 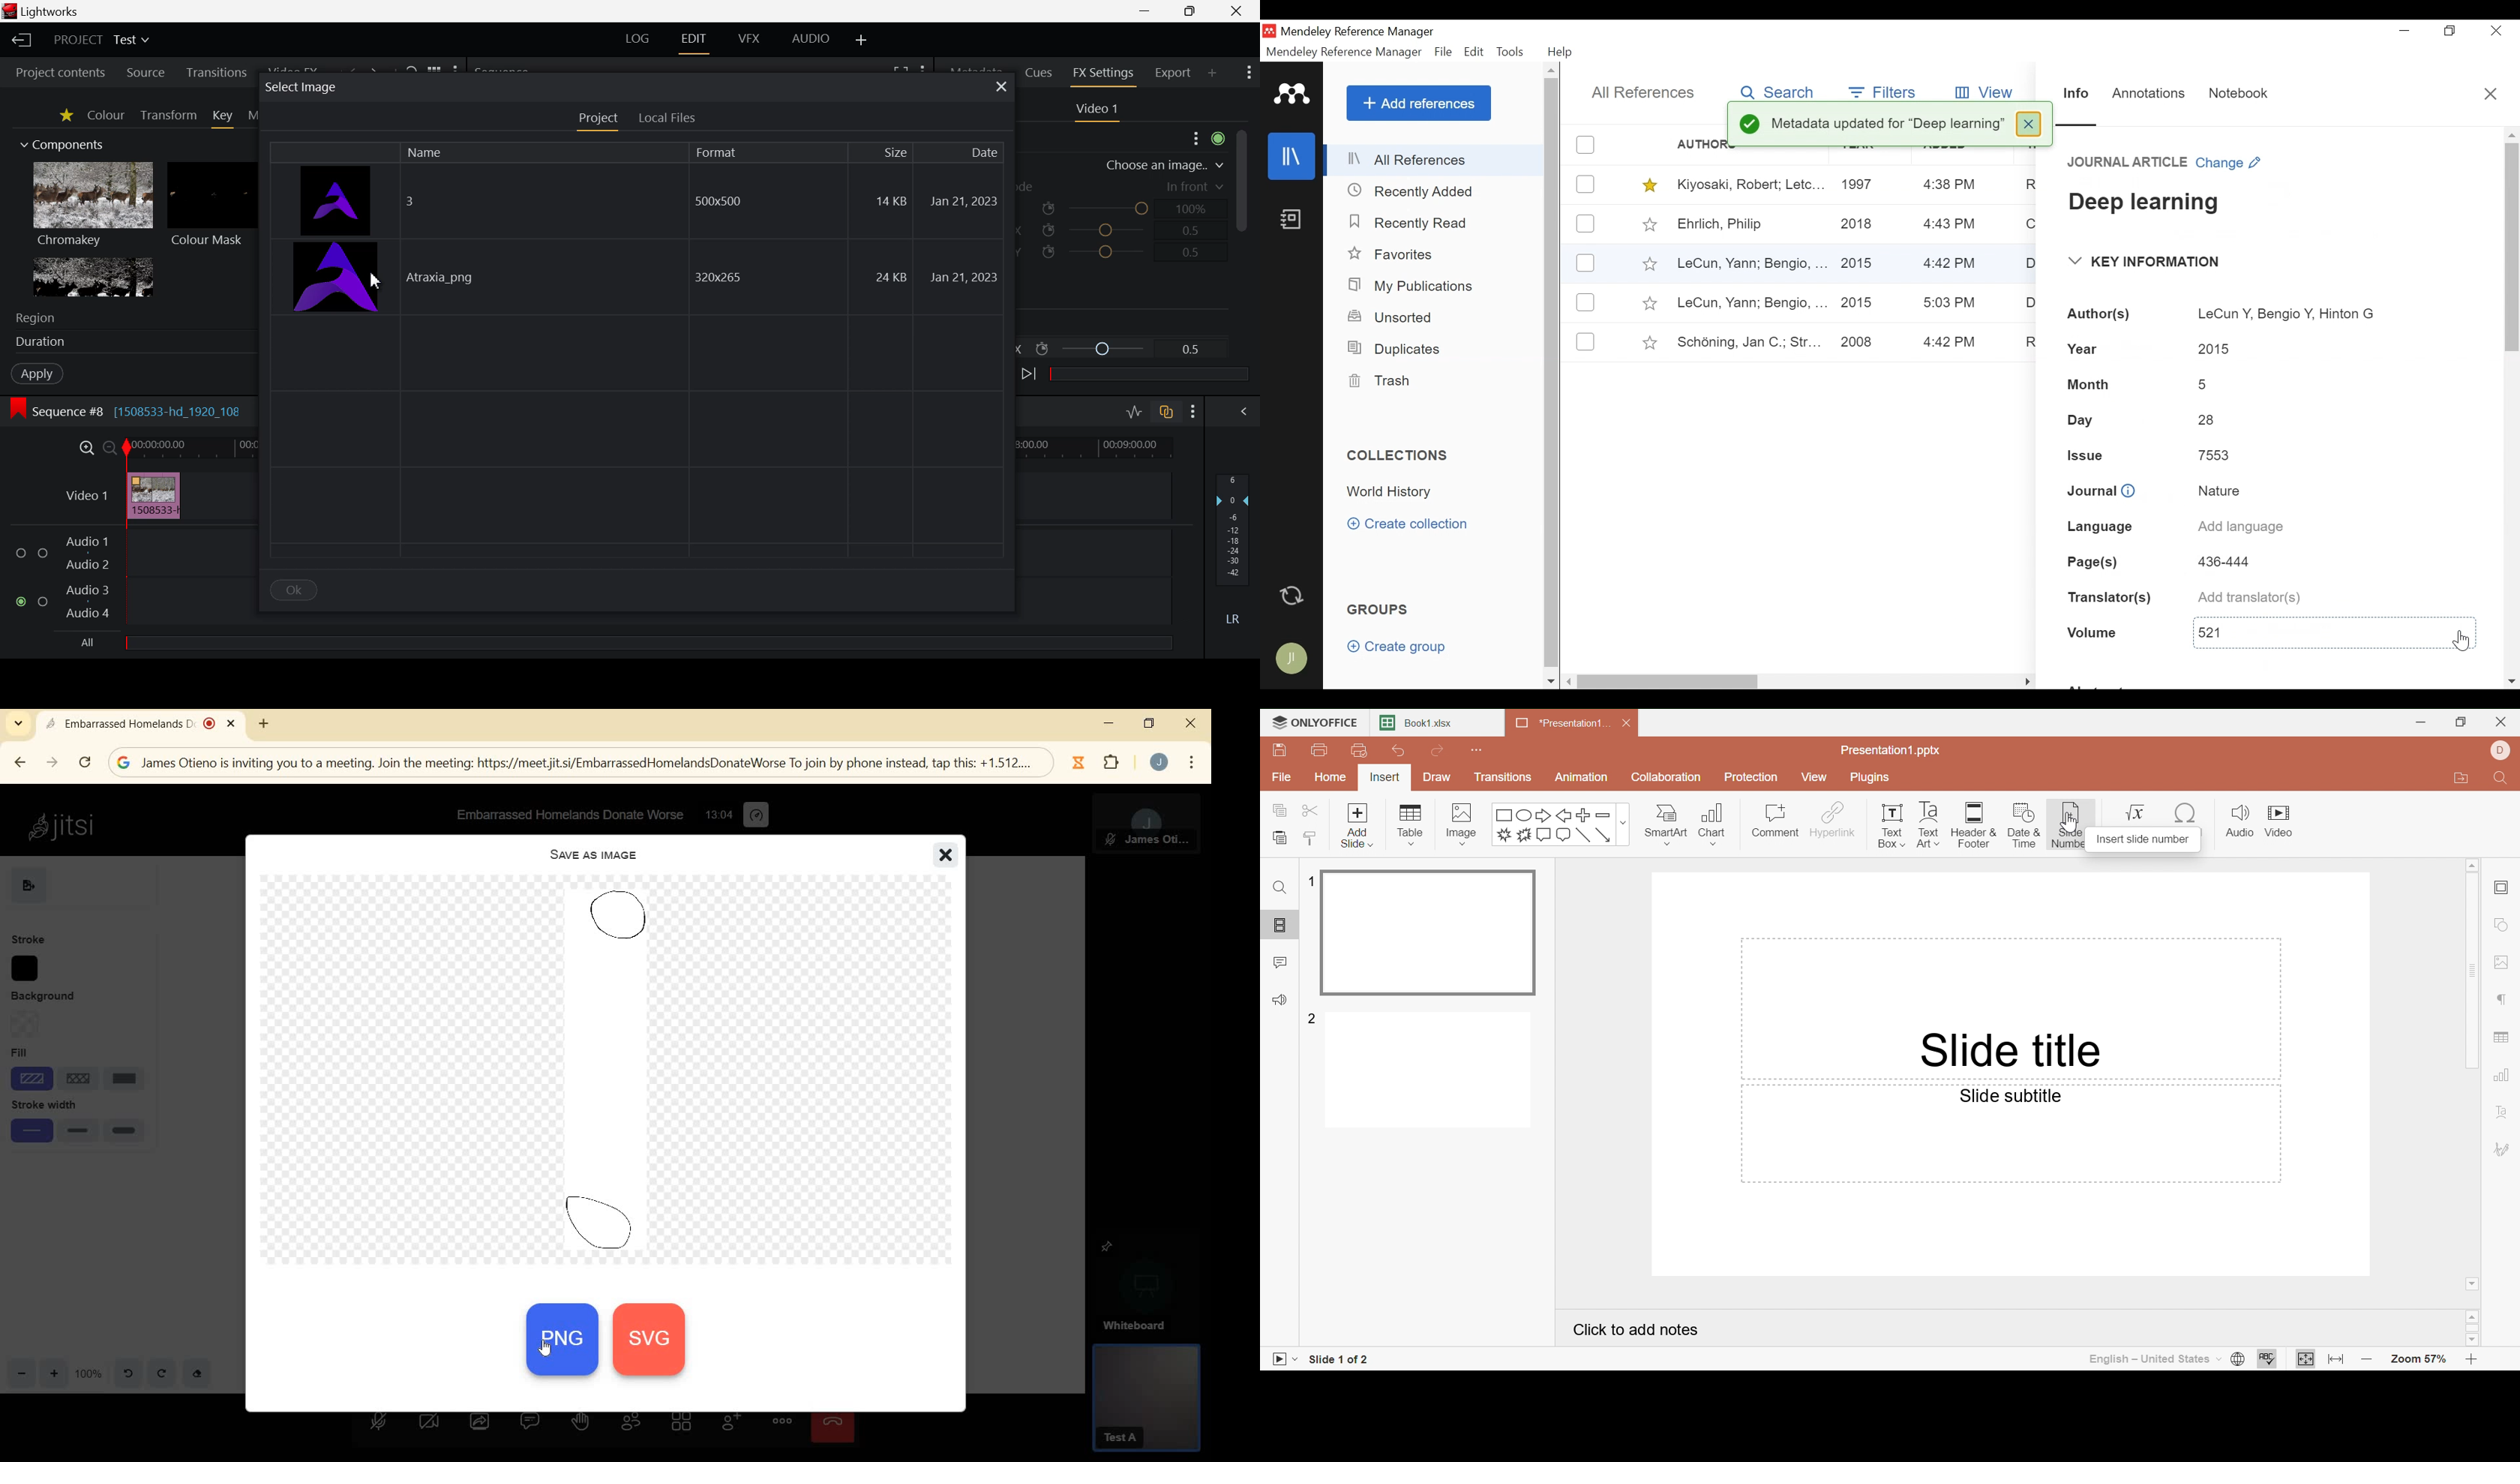 What do you see at coordinates (1717, 824) in the screenshot?
I see `Chart` at bounding box center [1717, 824].